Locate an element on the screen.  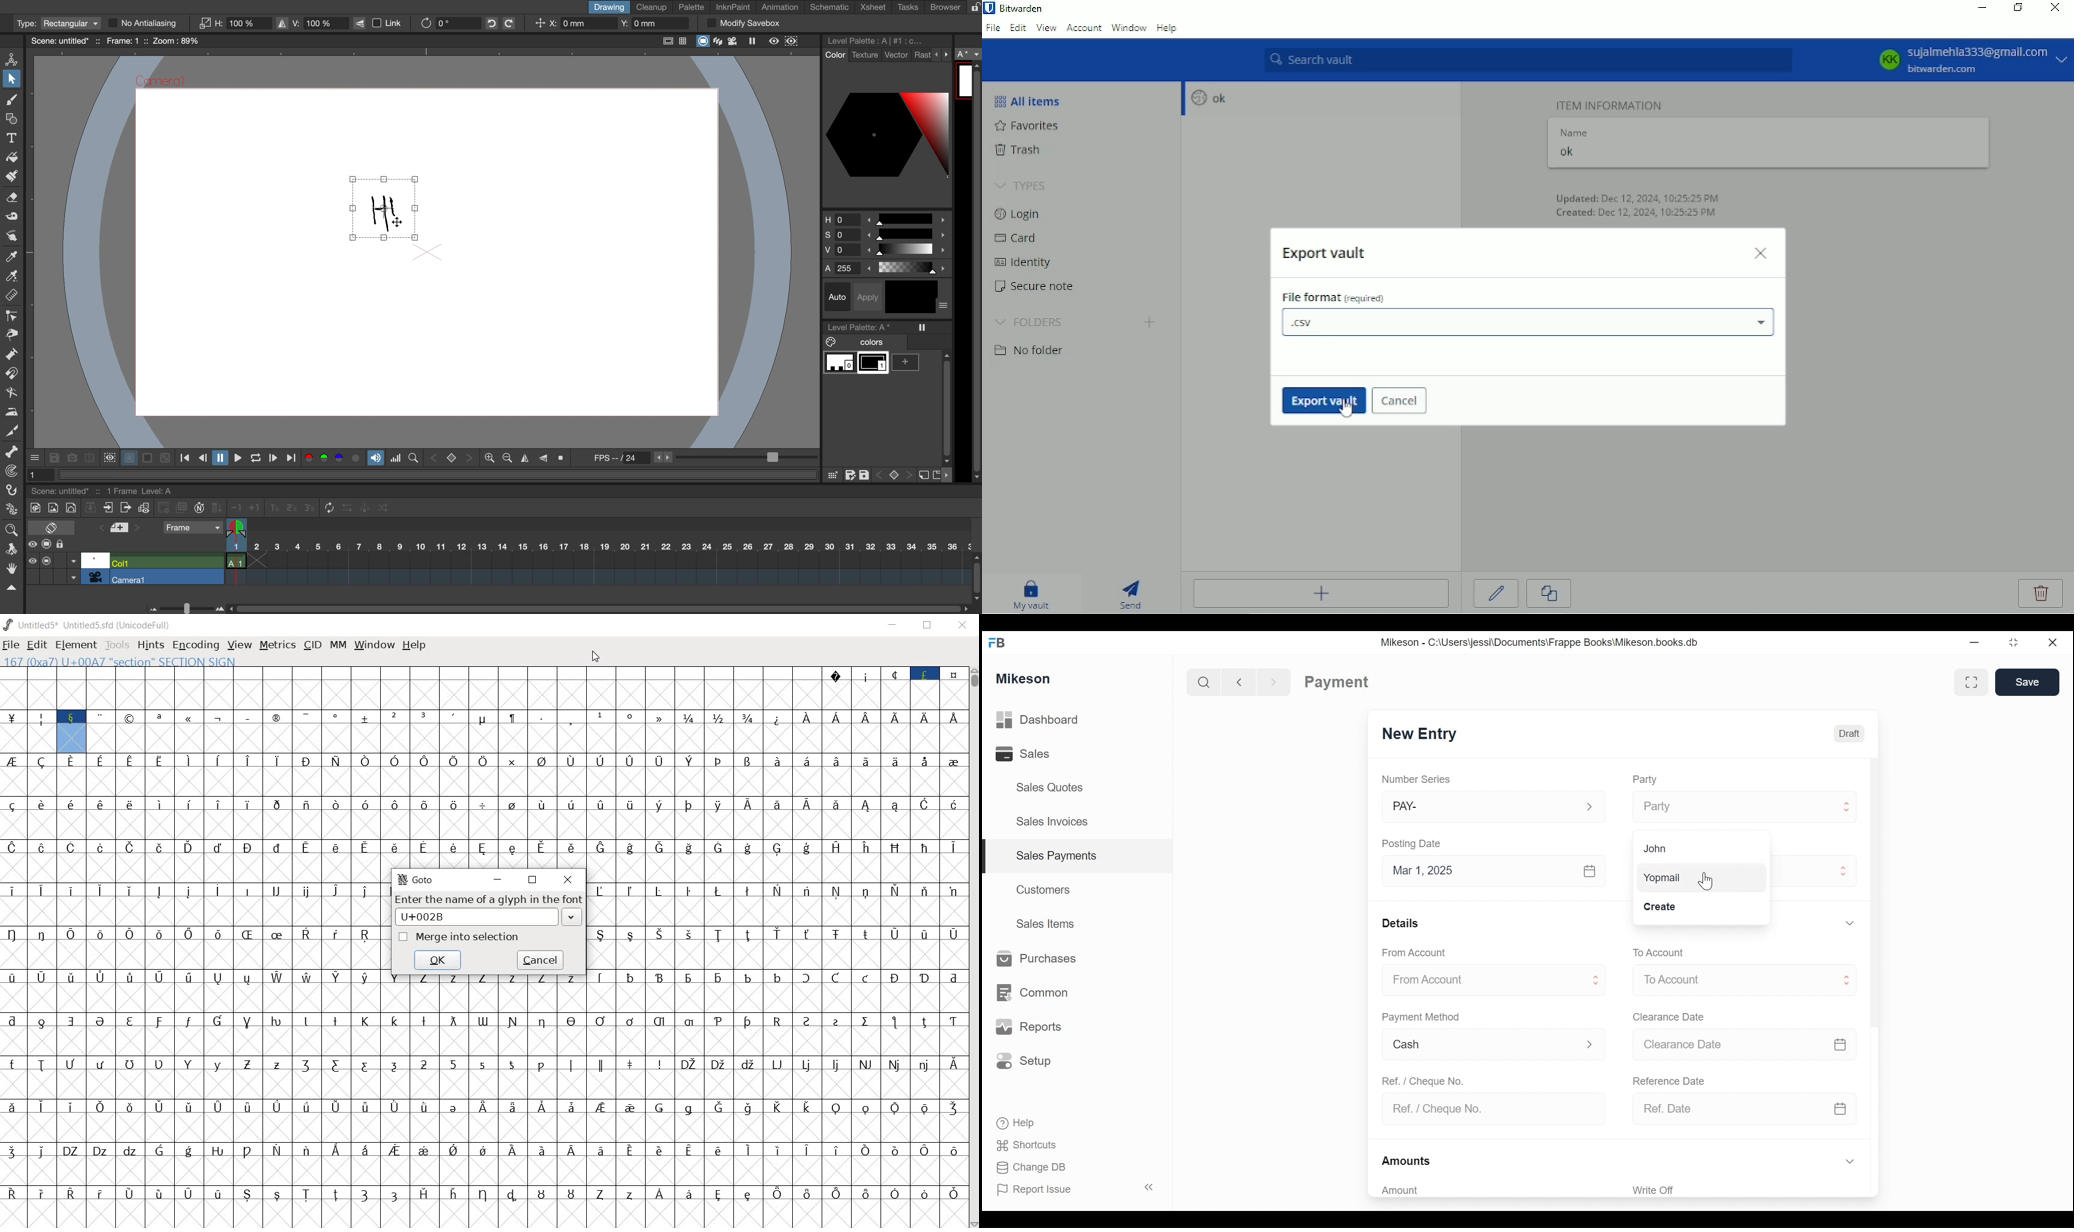
hand tool is located at coordinates (11, 570).